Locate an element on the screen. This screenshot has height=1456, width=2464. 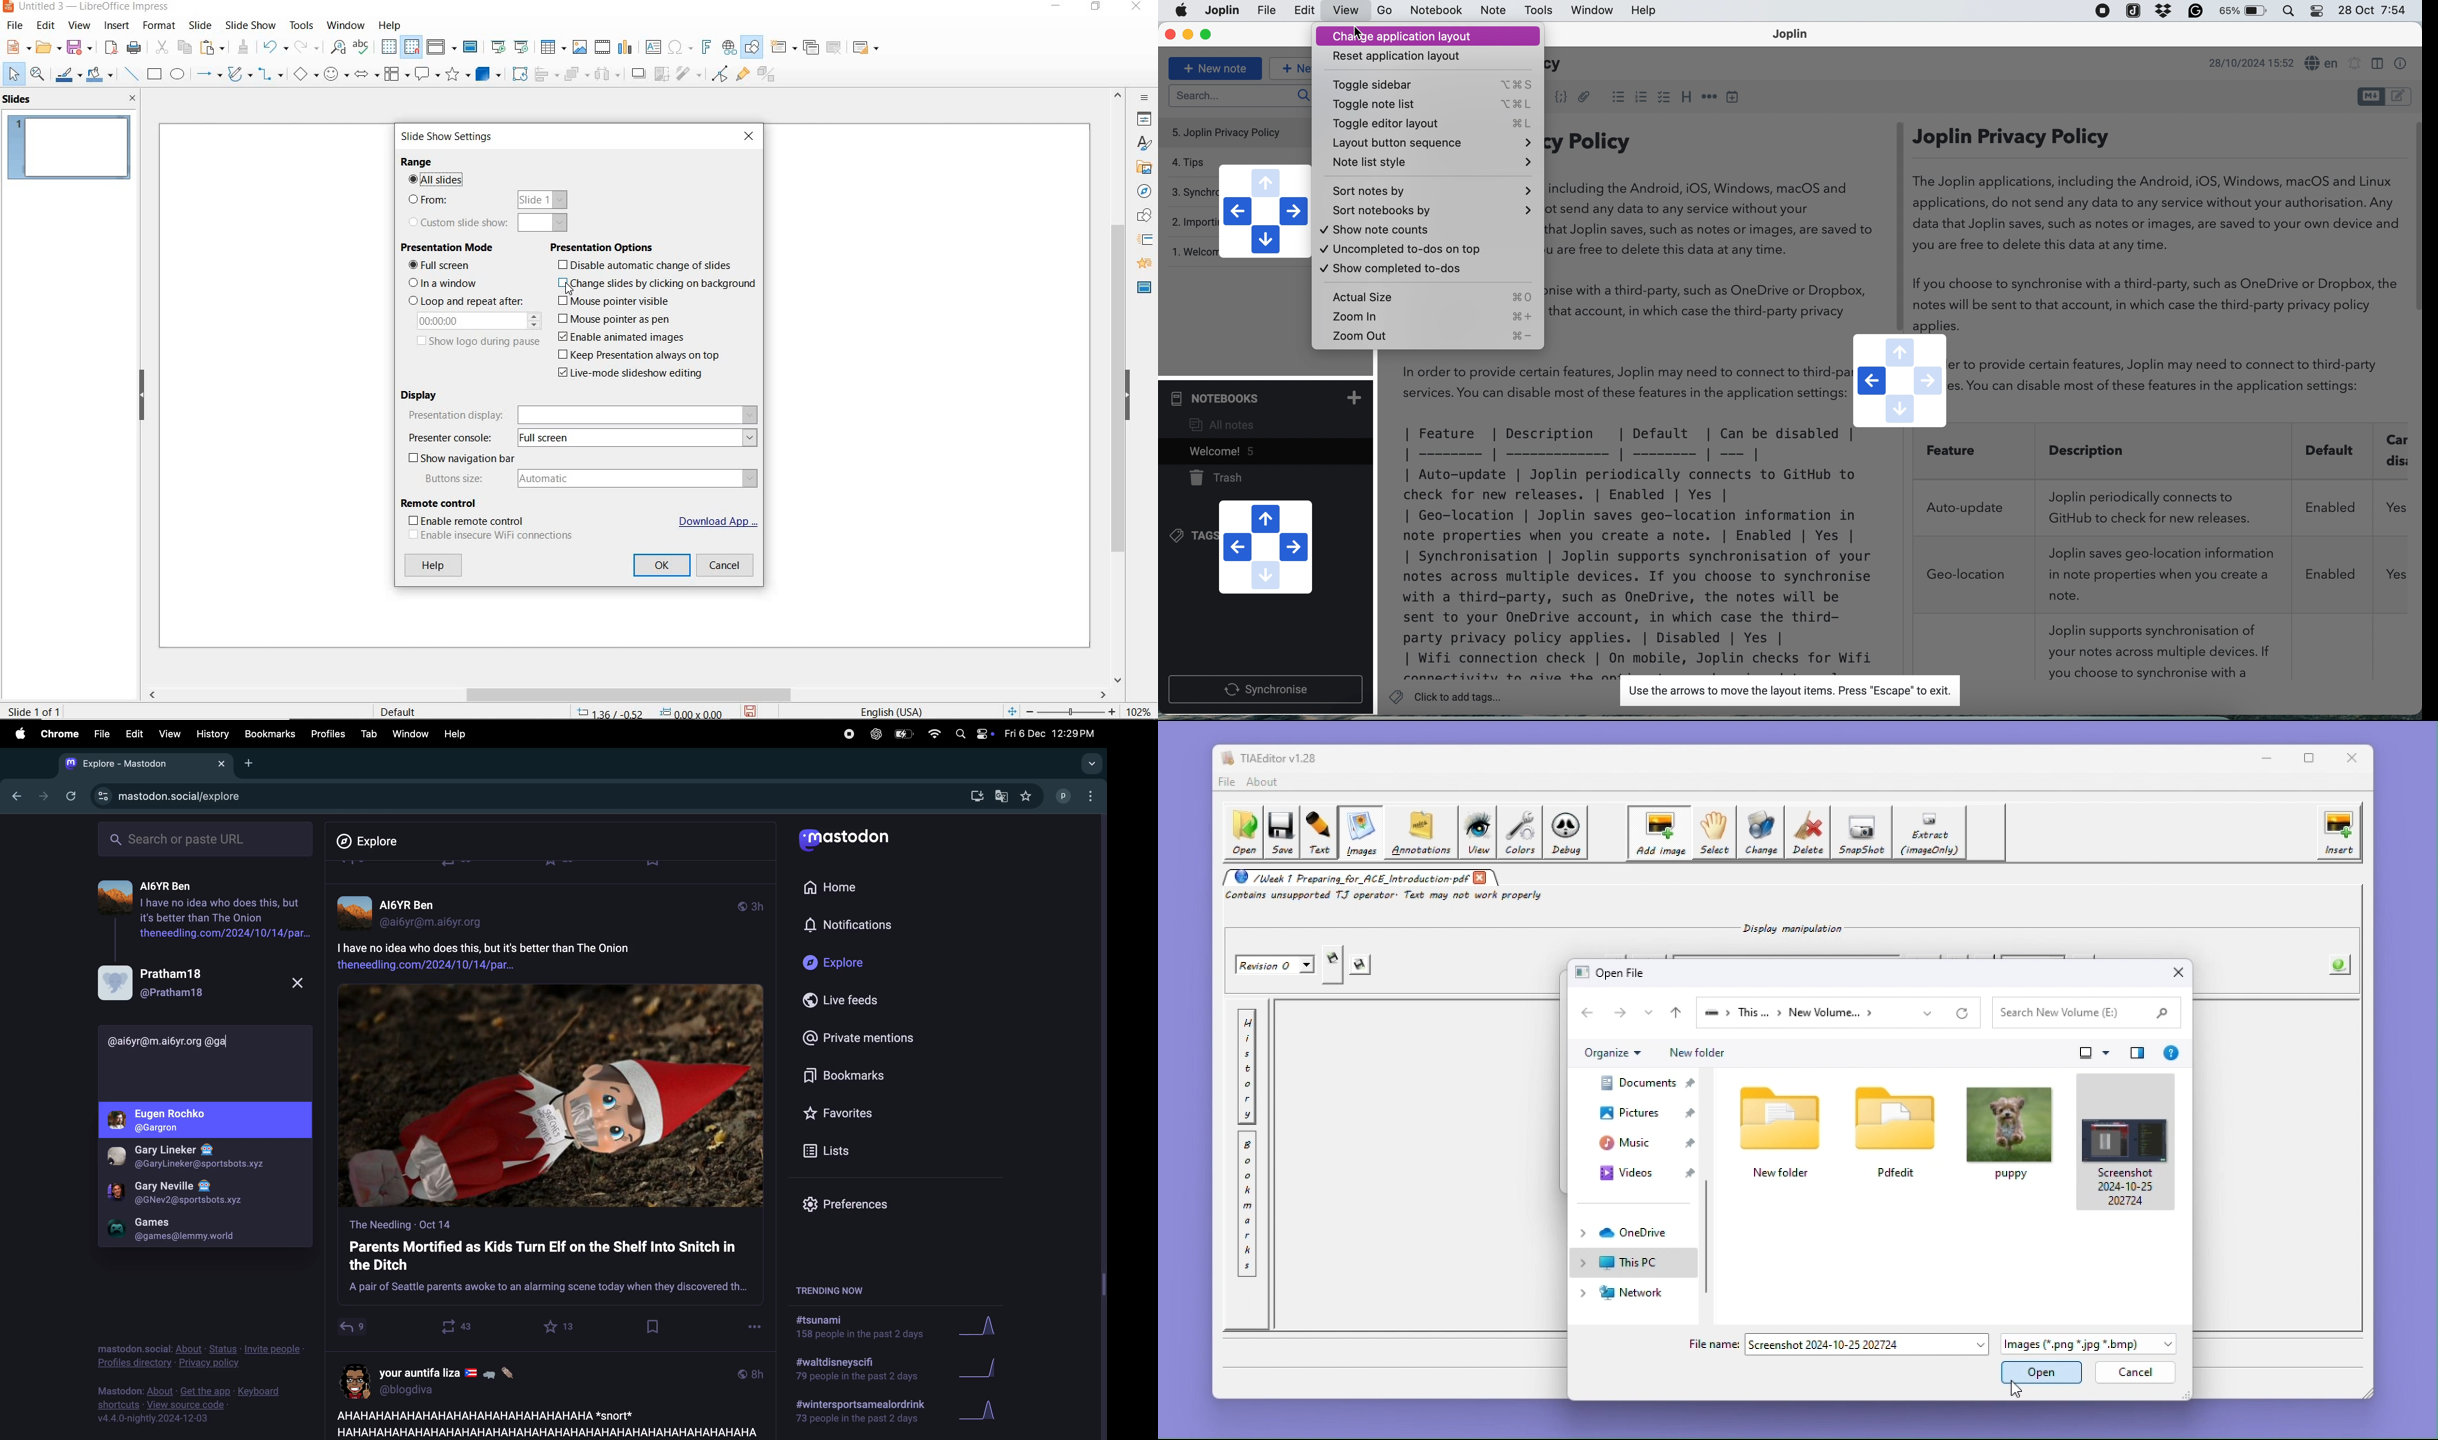
tools is located at coordinates (1540, 11).